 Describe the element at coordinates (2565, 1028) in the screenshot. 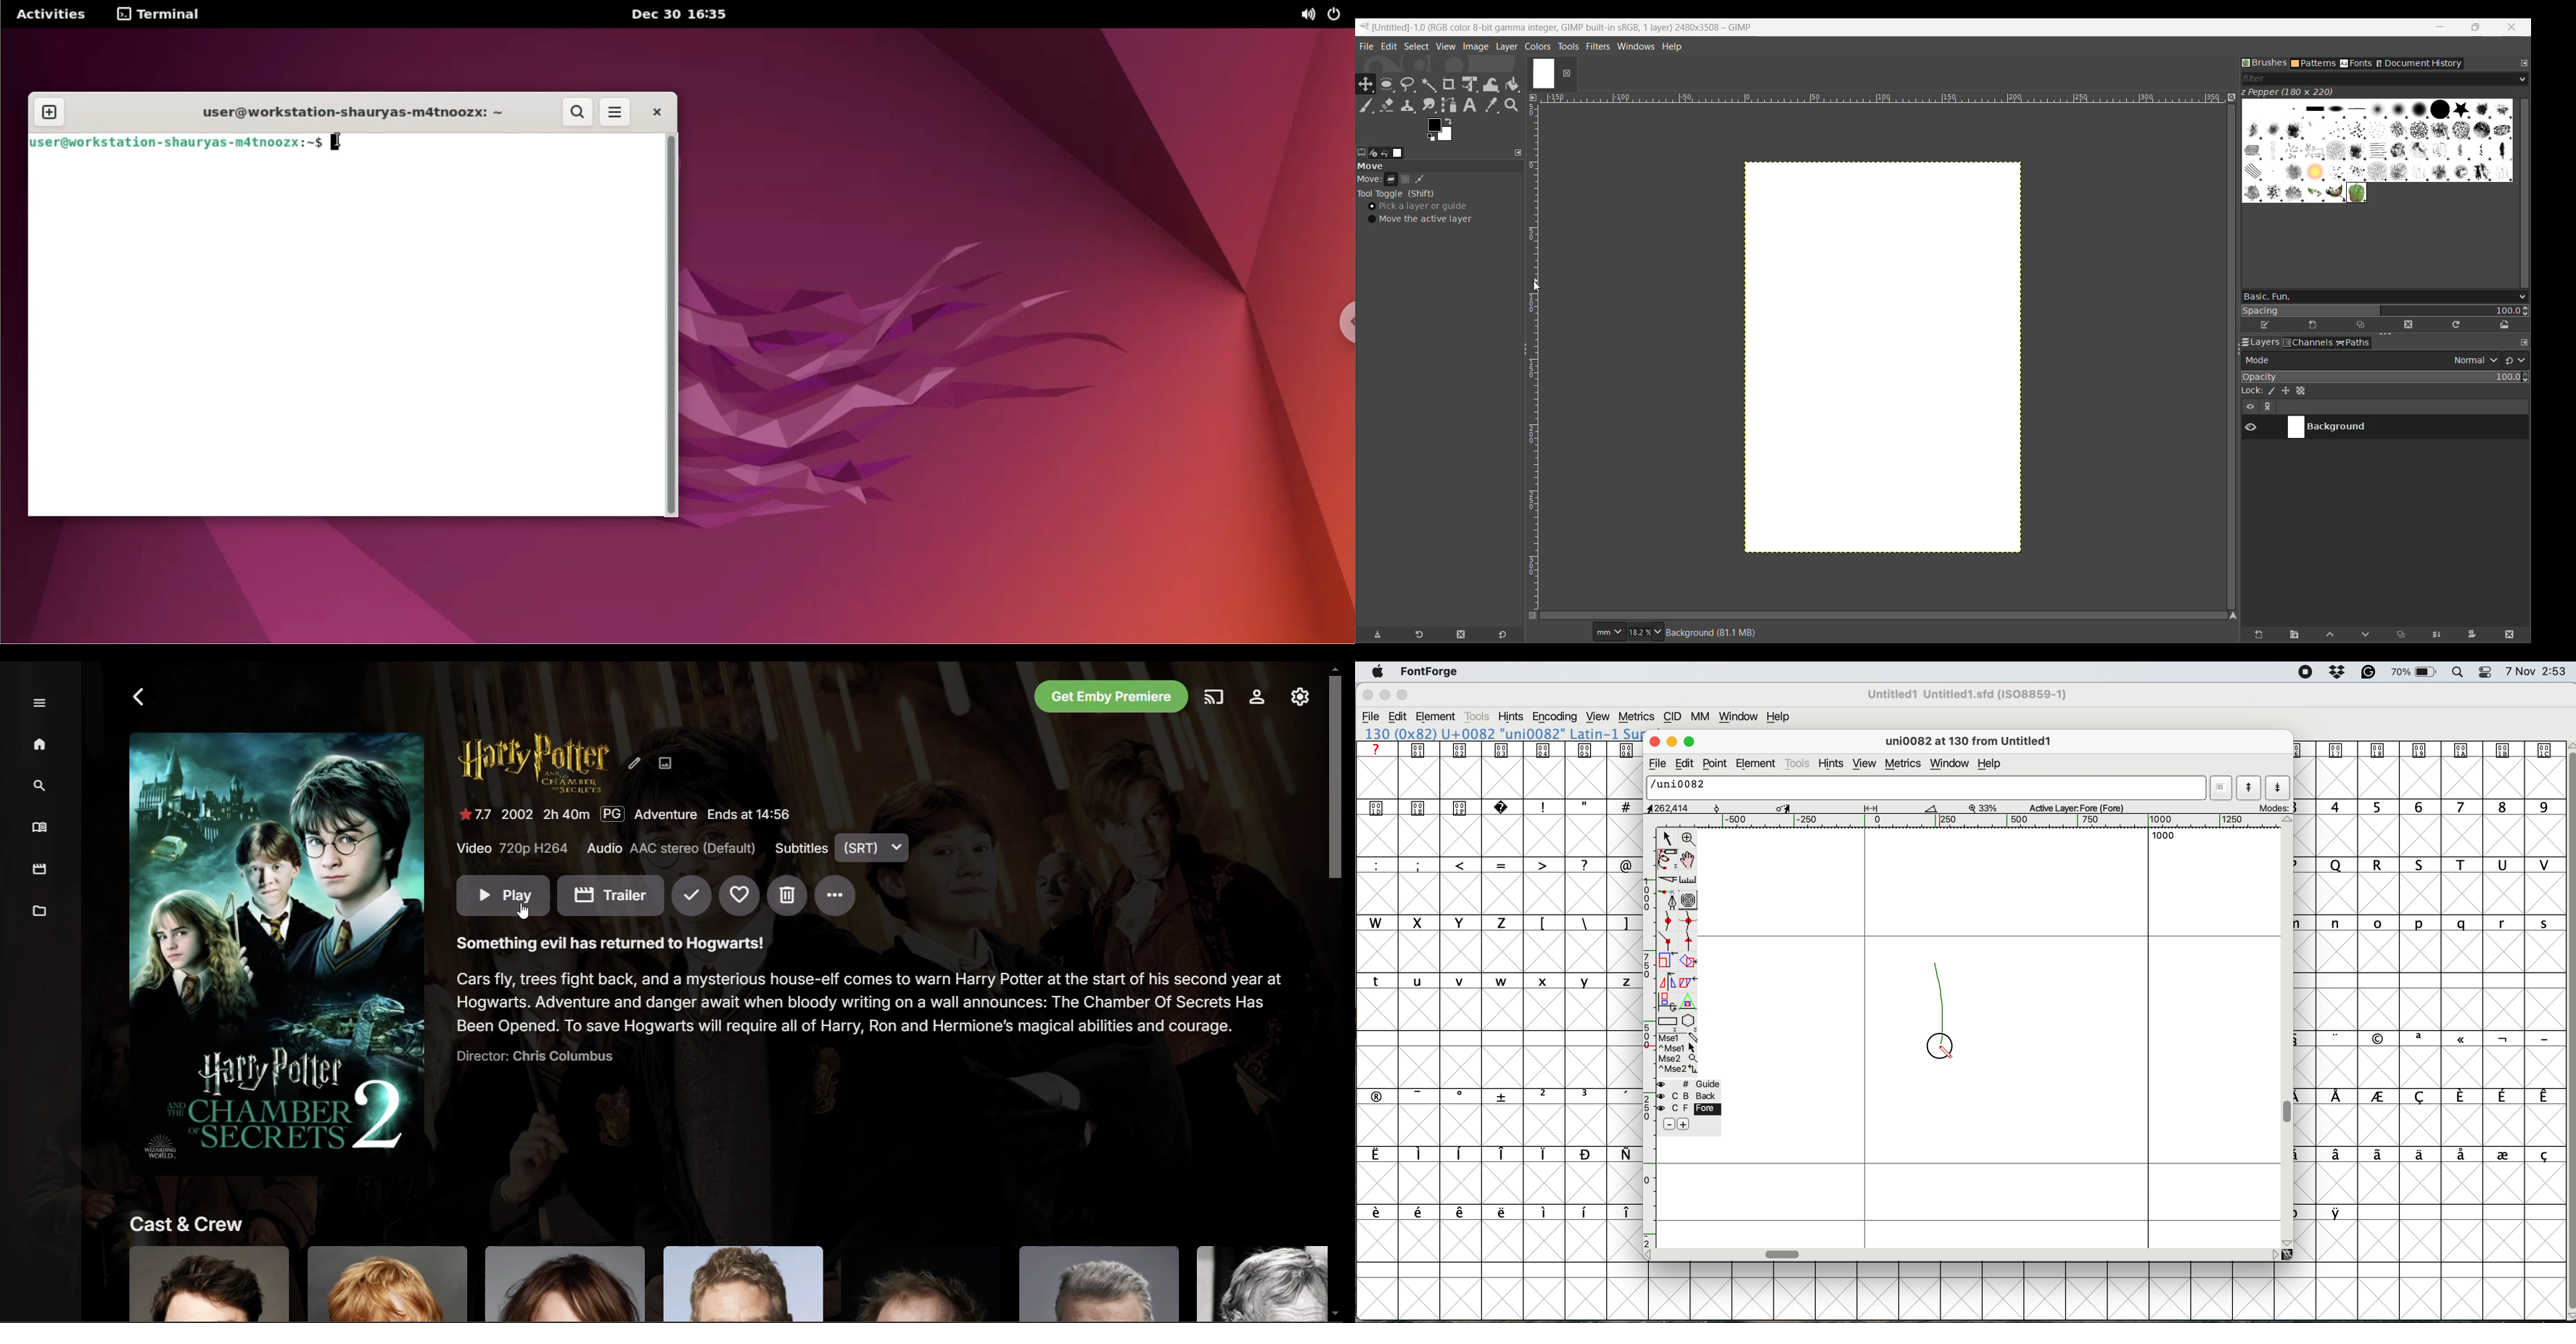

I see `vertical scroll bar` at that location.